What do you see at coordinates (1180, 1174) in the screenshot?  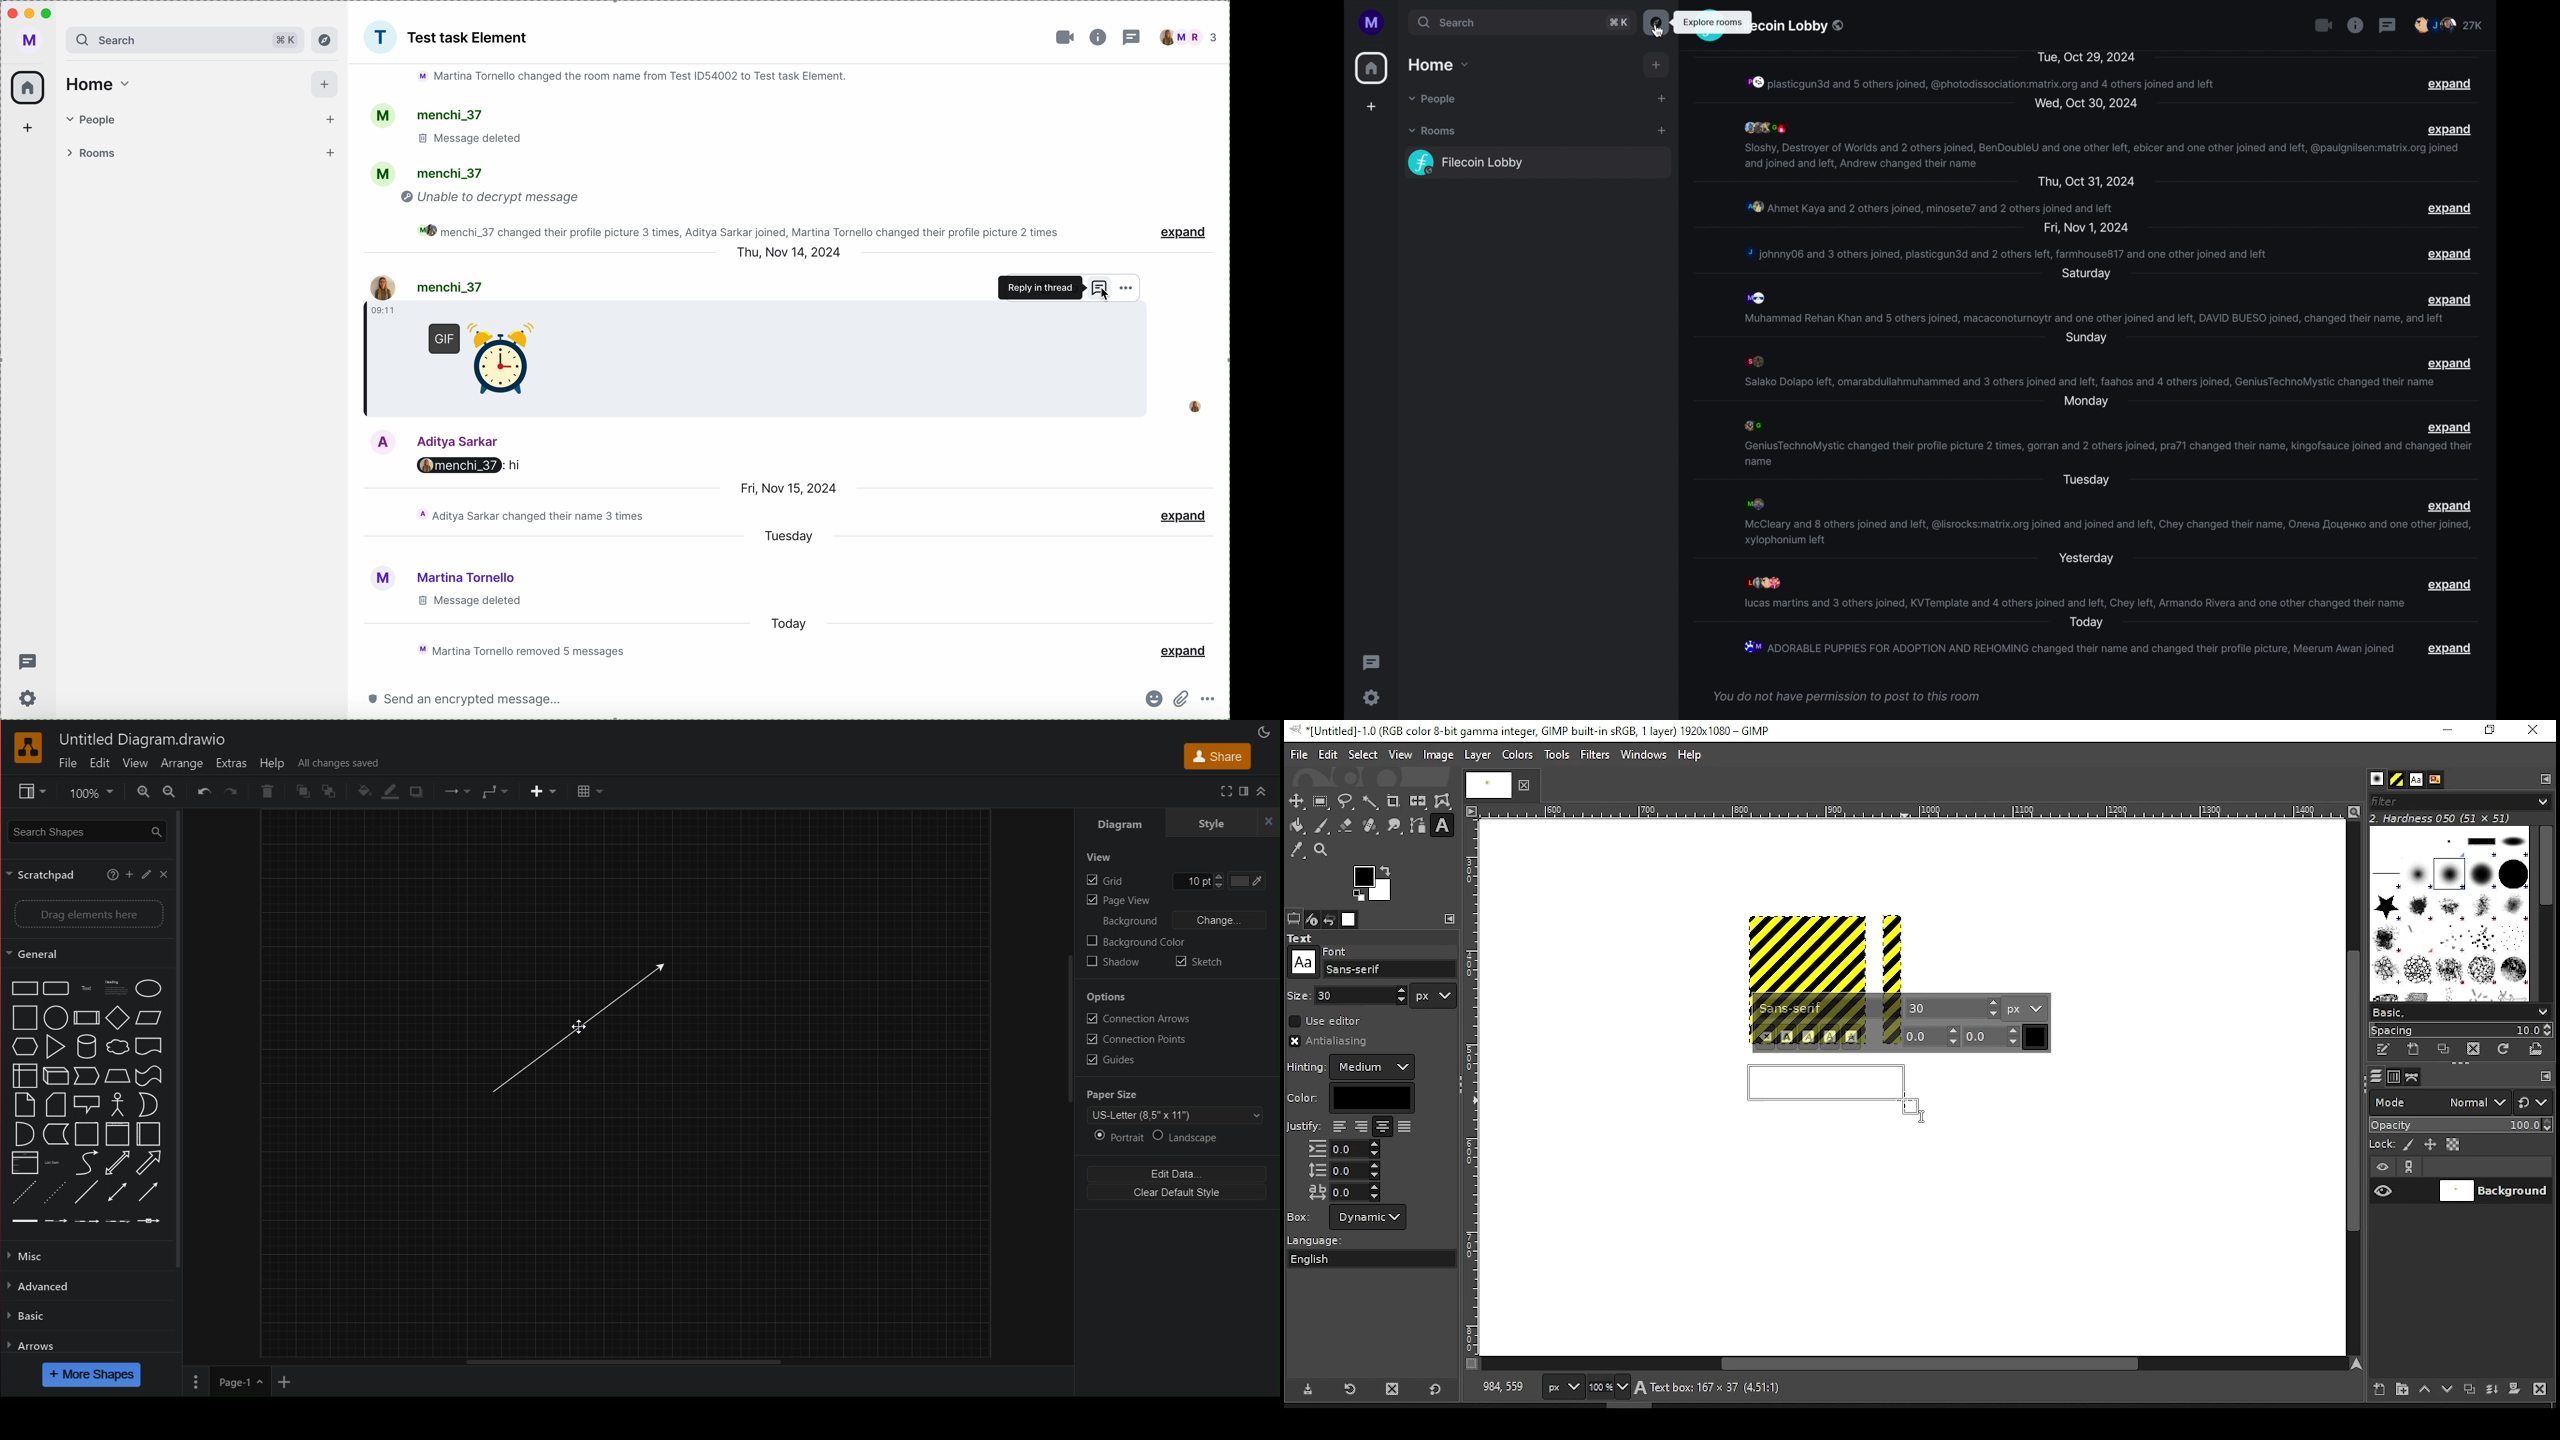 I see `Edit Data` at bounding box center [1180, 1174].